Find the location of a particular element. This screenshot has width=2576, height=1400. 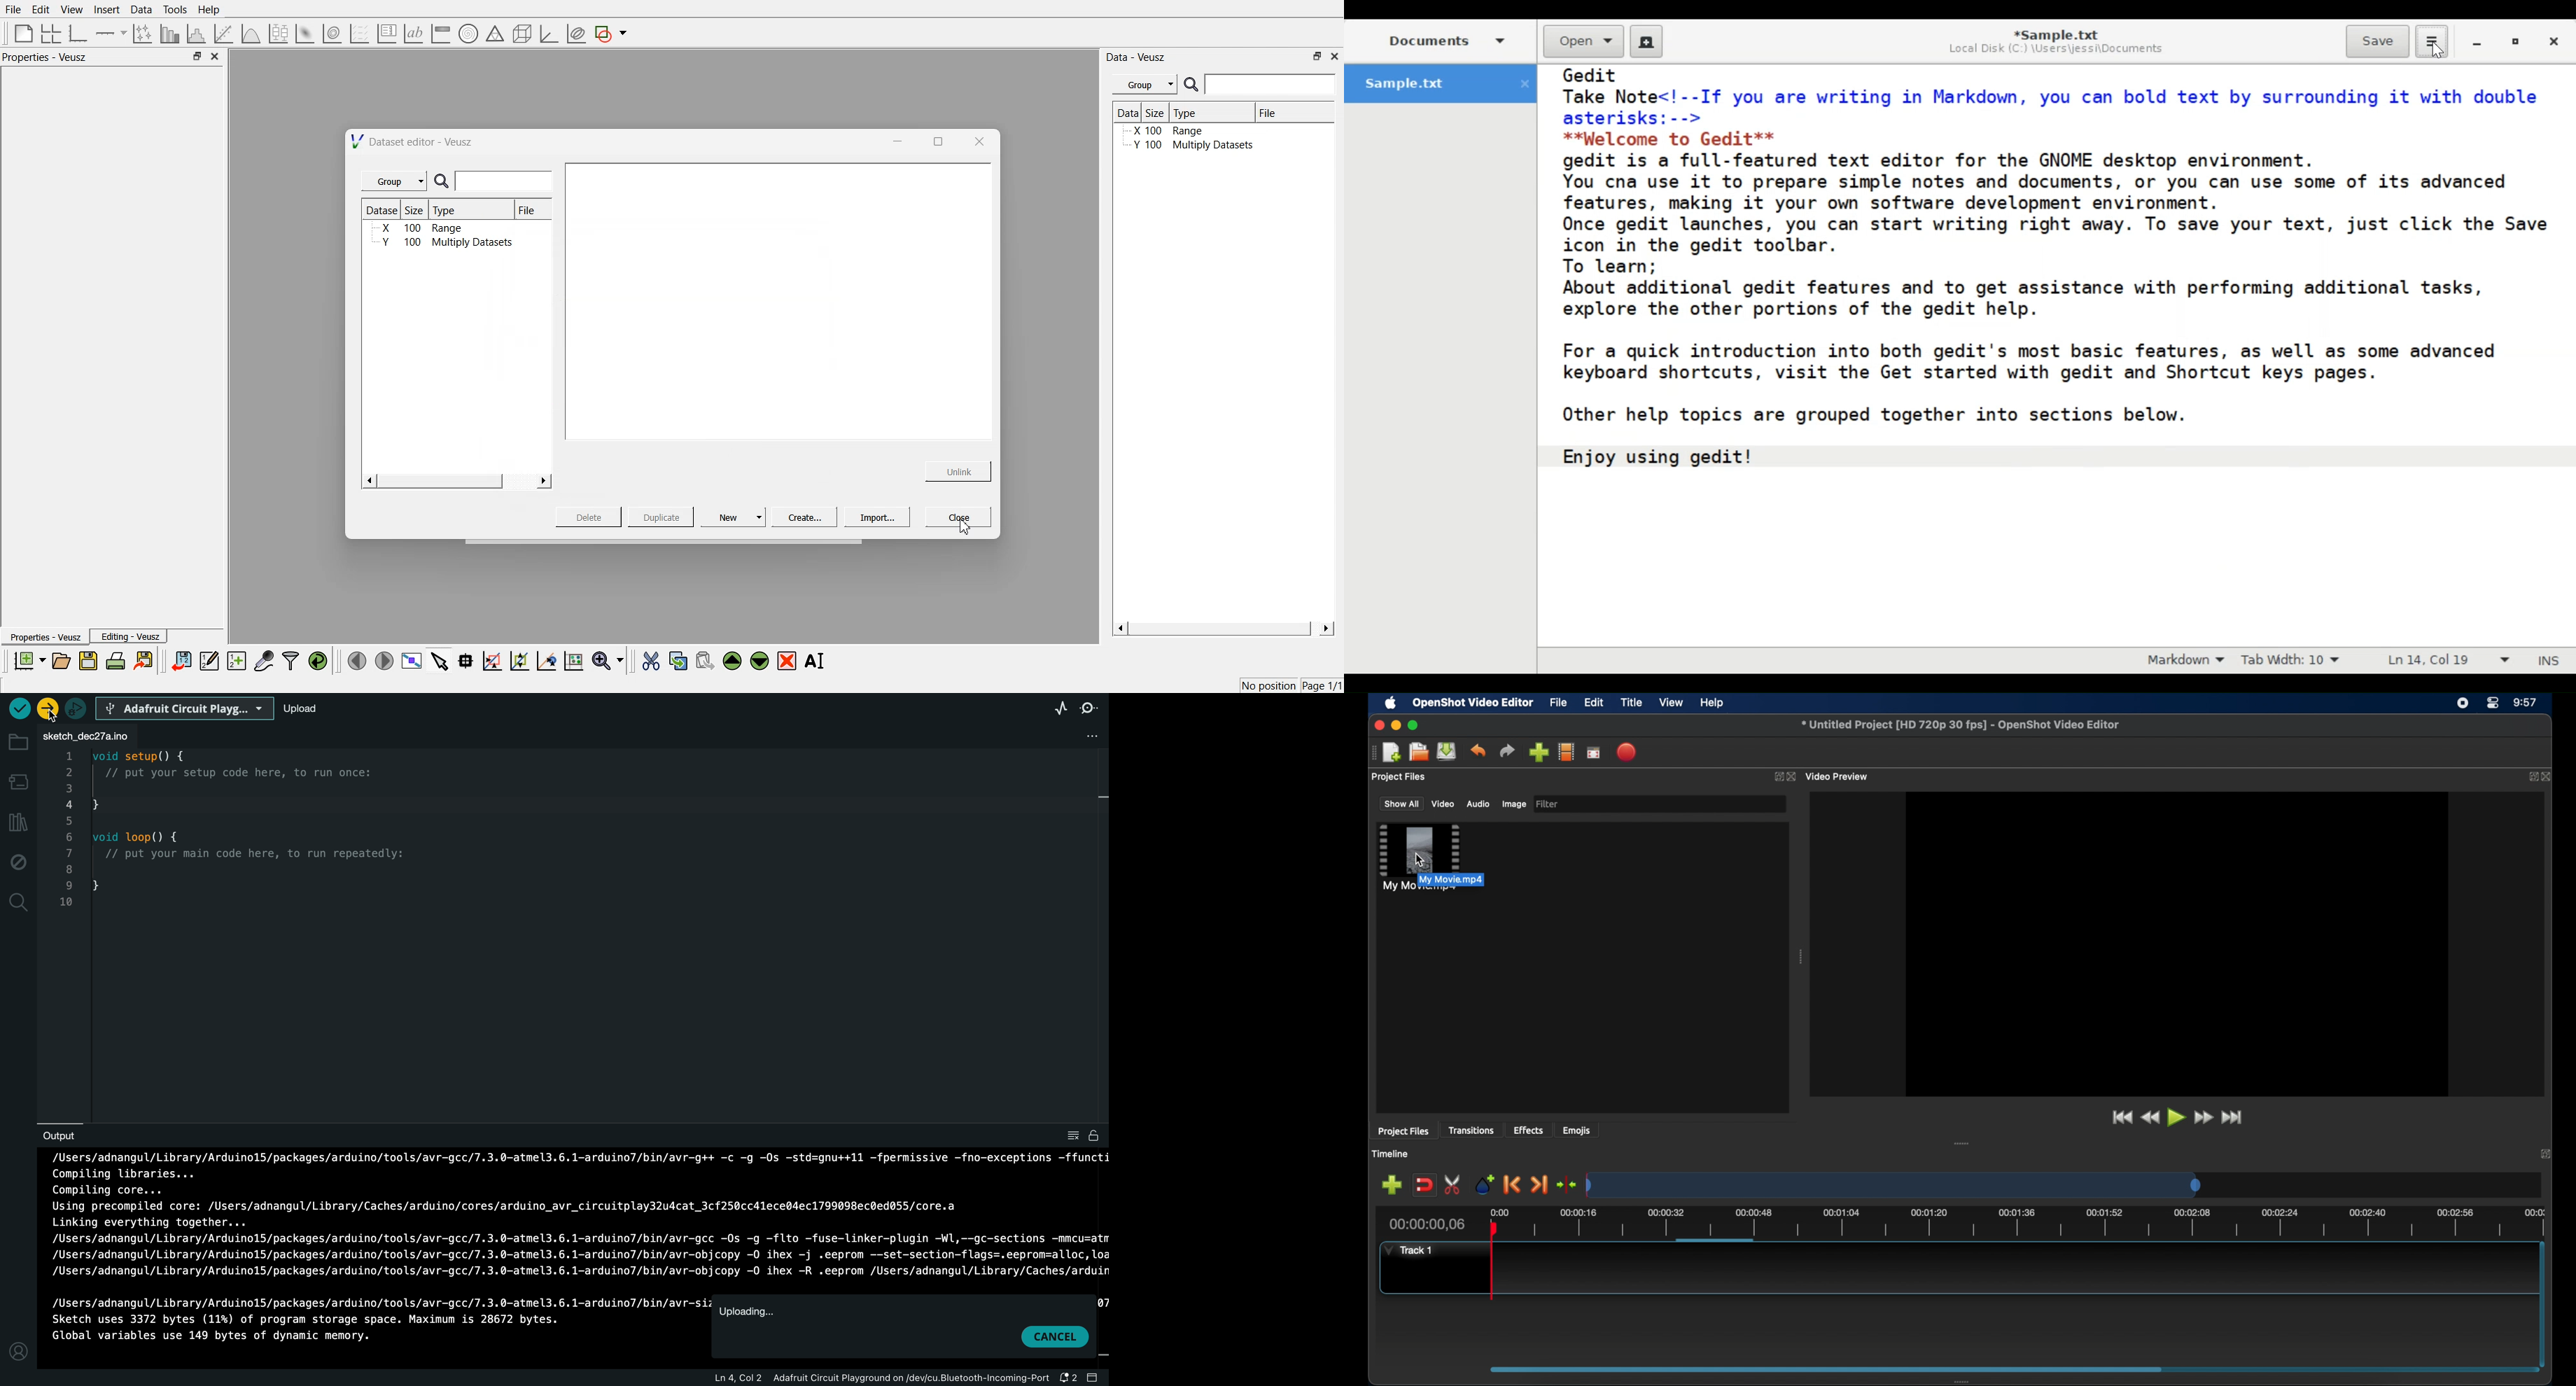

project files is located at coordinates (1403, 1131).